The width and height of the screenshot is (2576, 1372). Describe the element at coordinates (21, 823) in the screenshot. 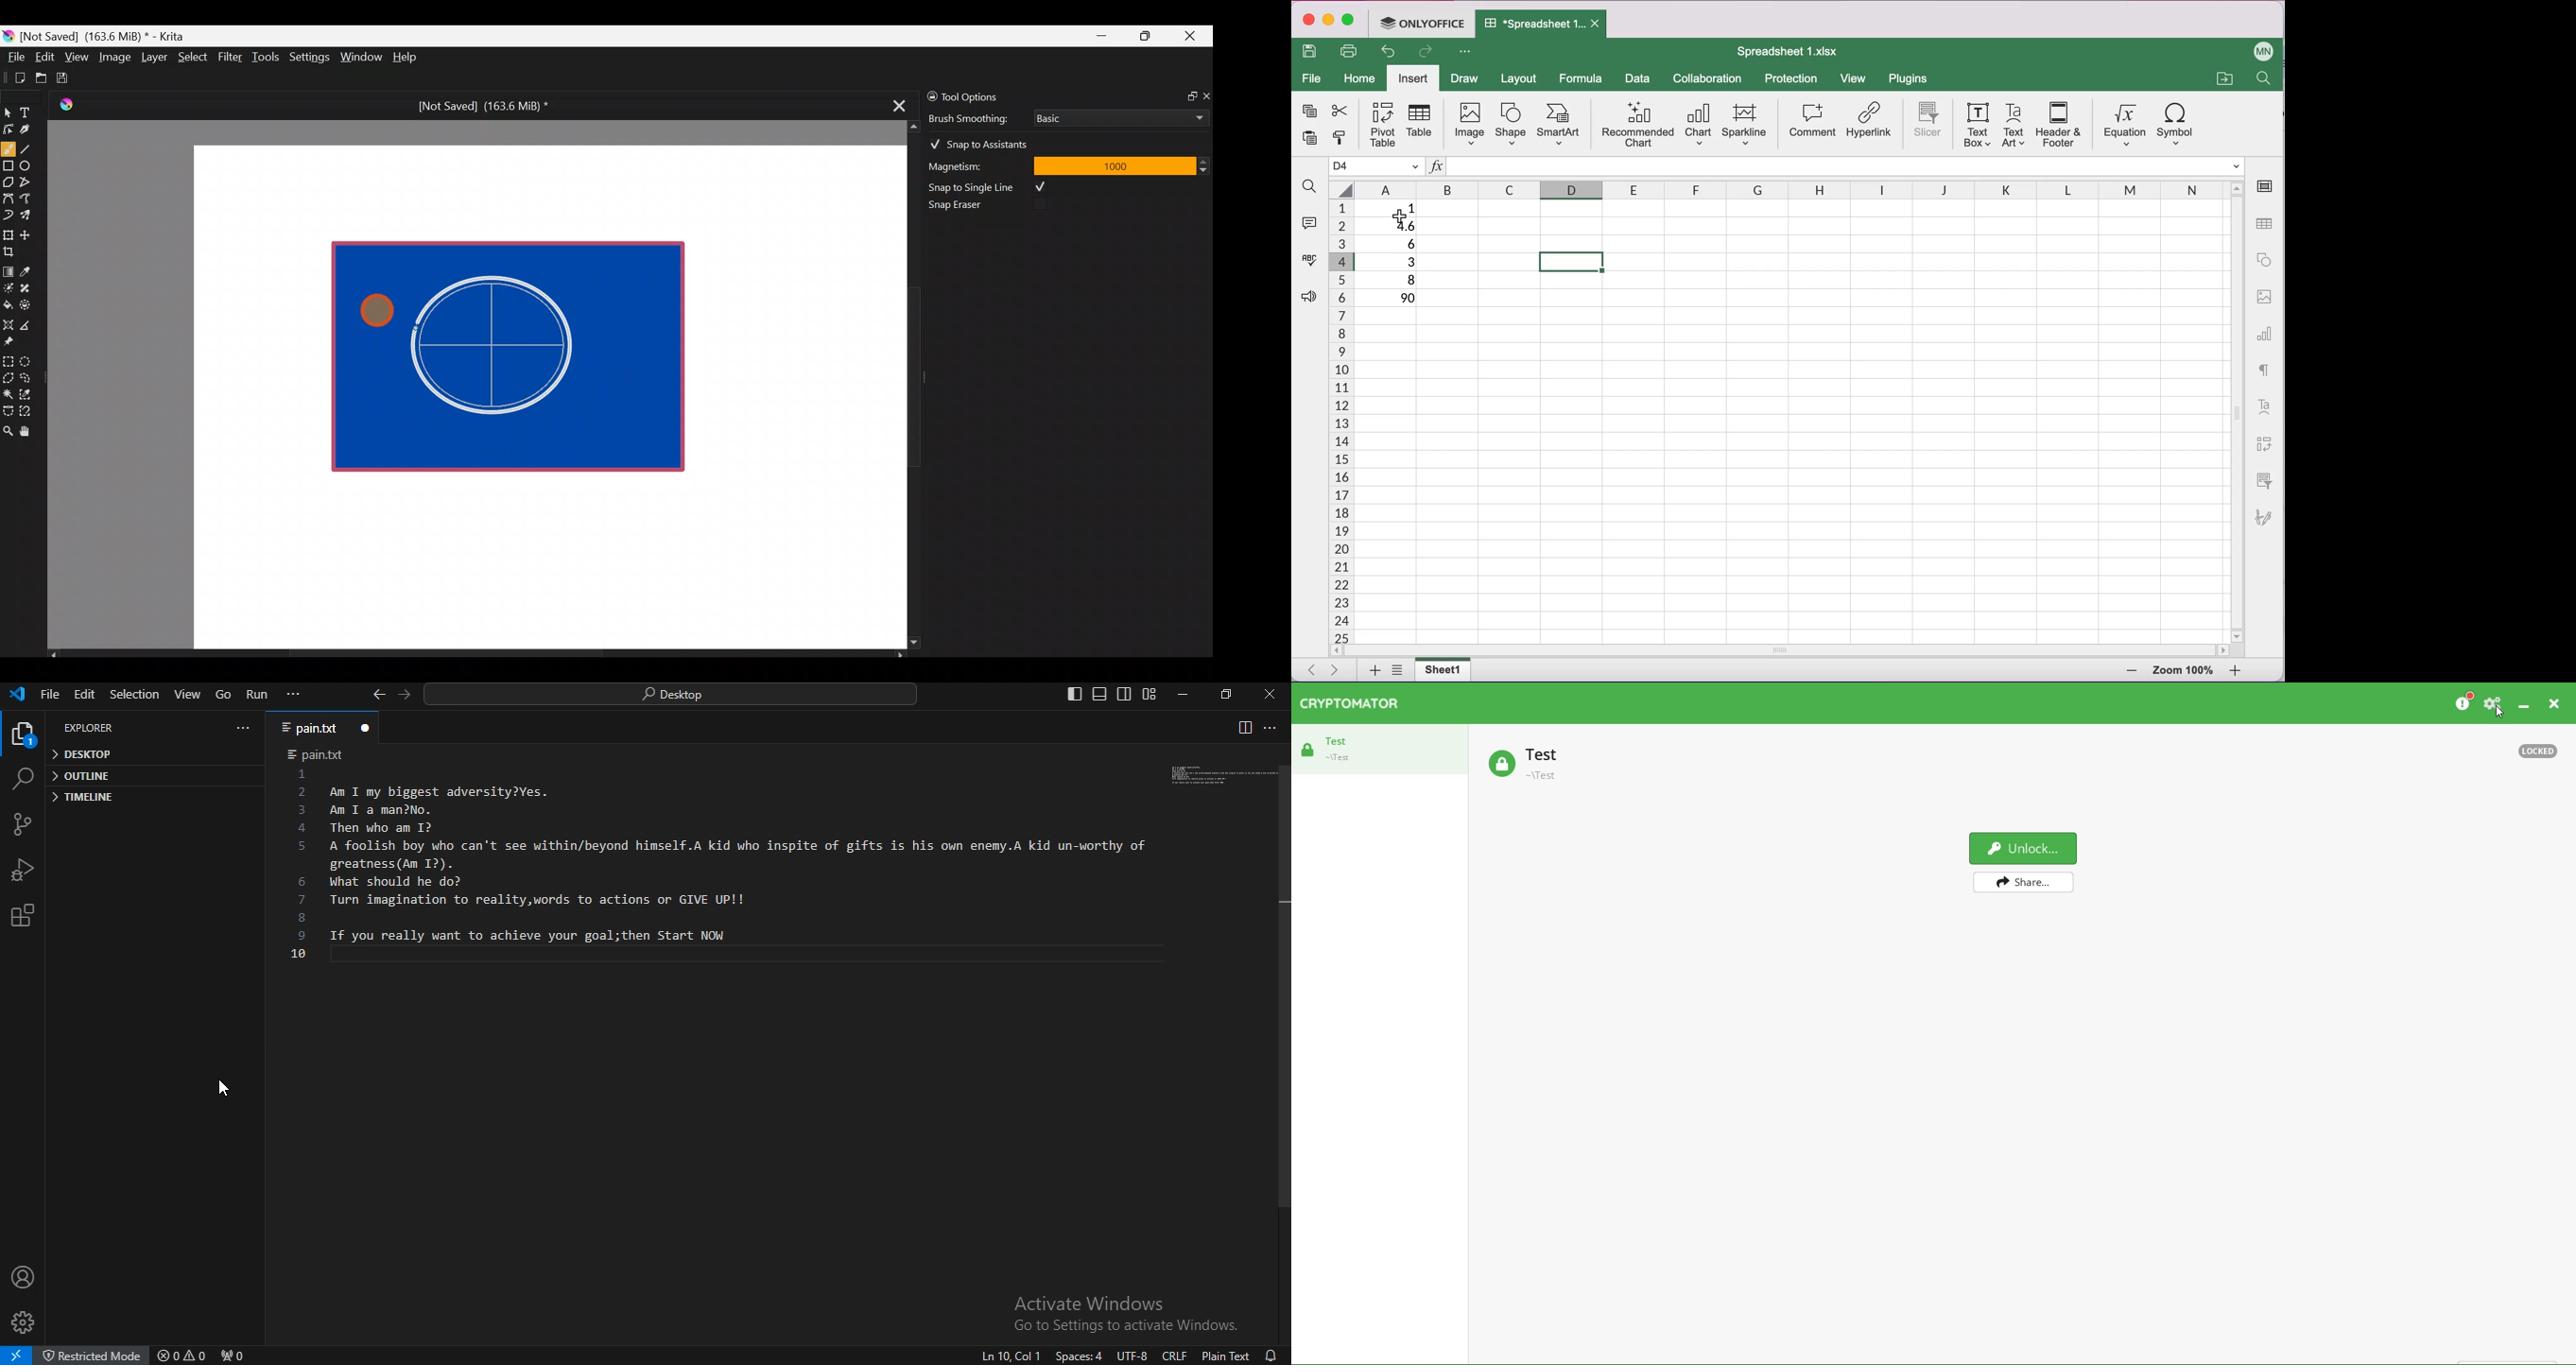

I see `source control` at that location.